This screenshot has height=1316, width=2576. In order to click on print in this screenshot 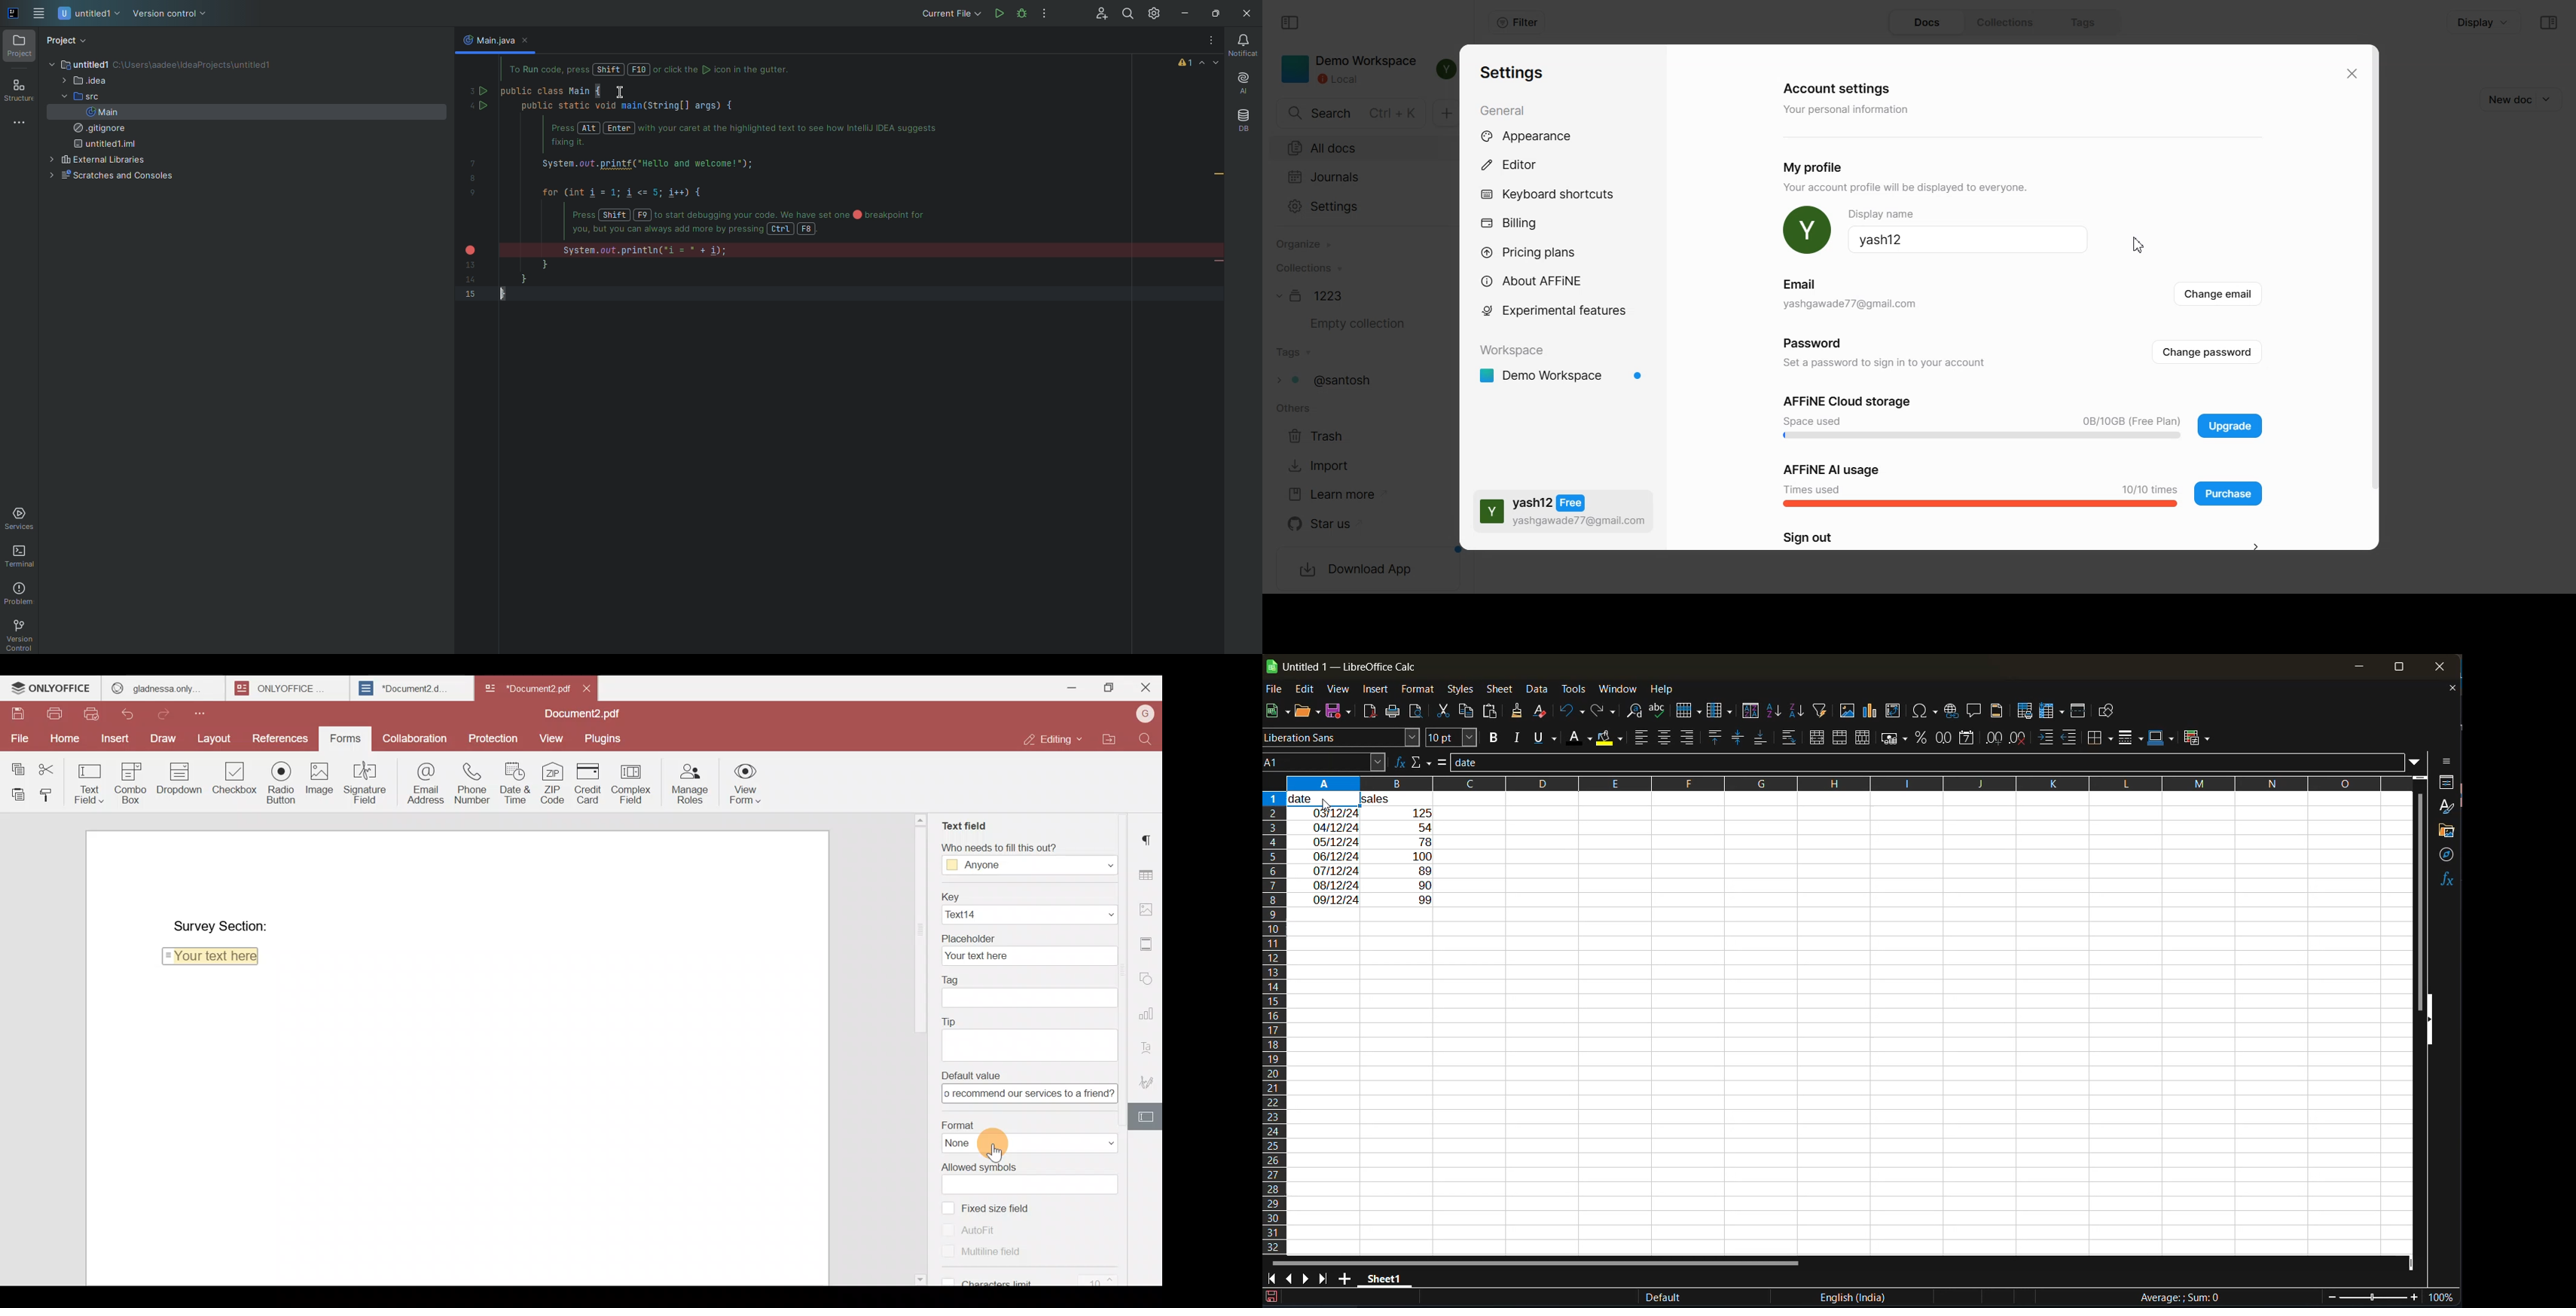, I will do `click(1394, 712)`.